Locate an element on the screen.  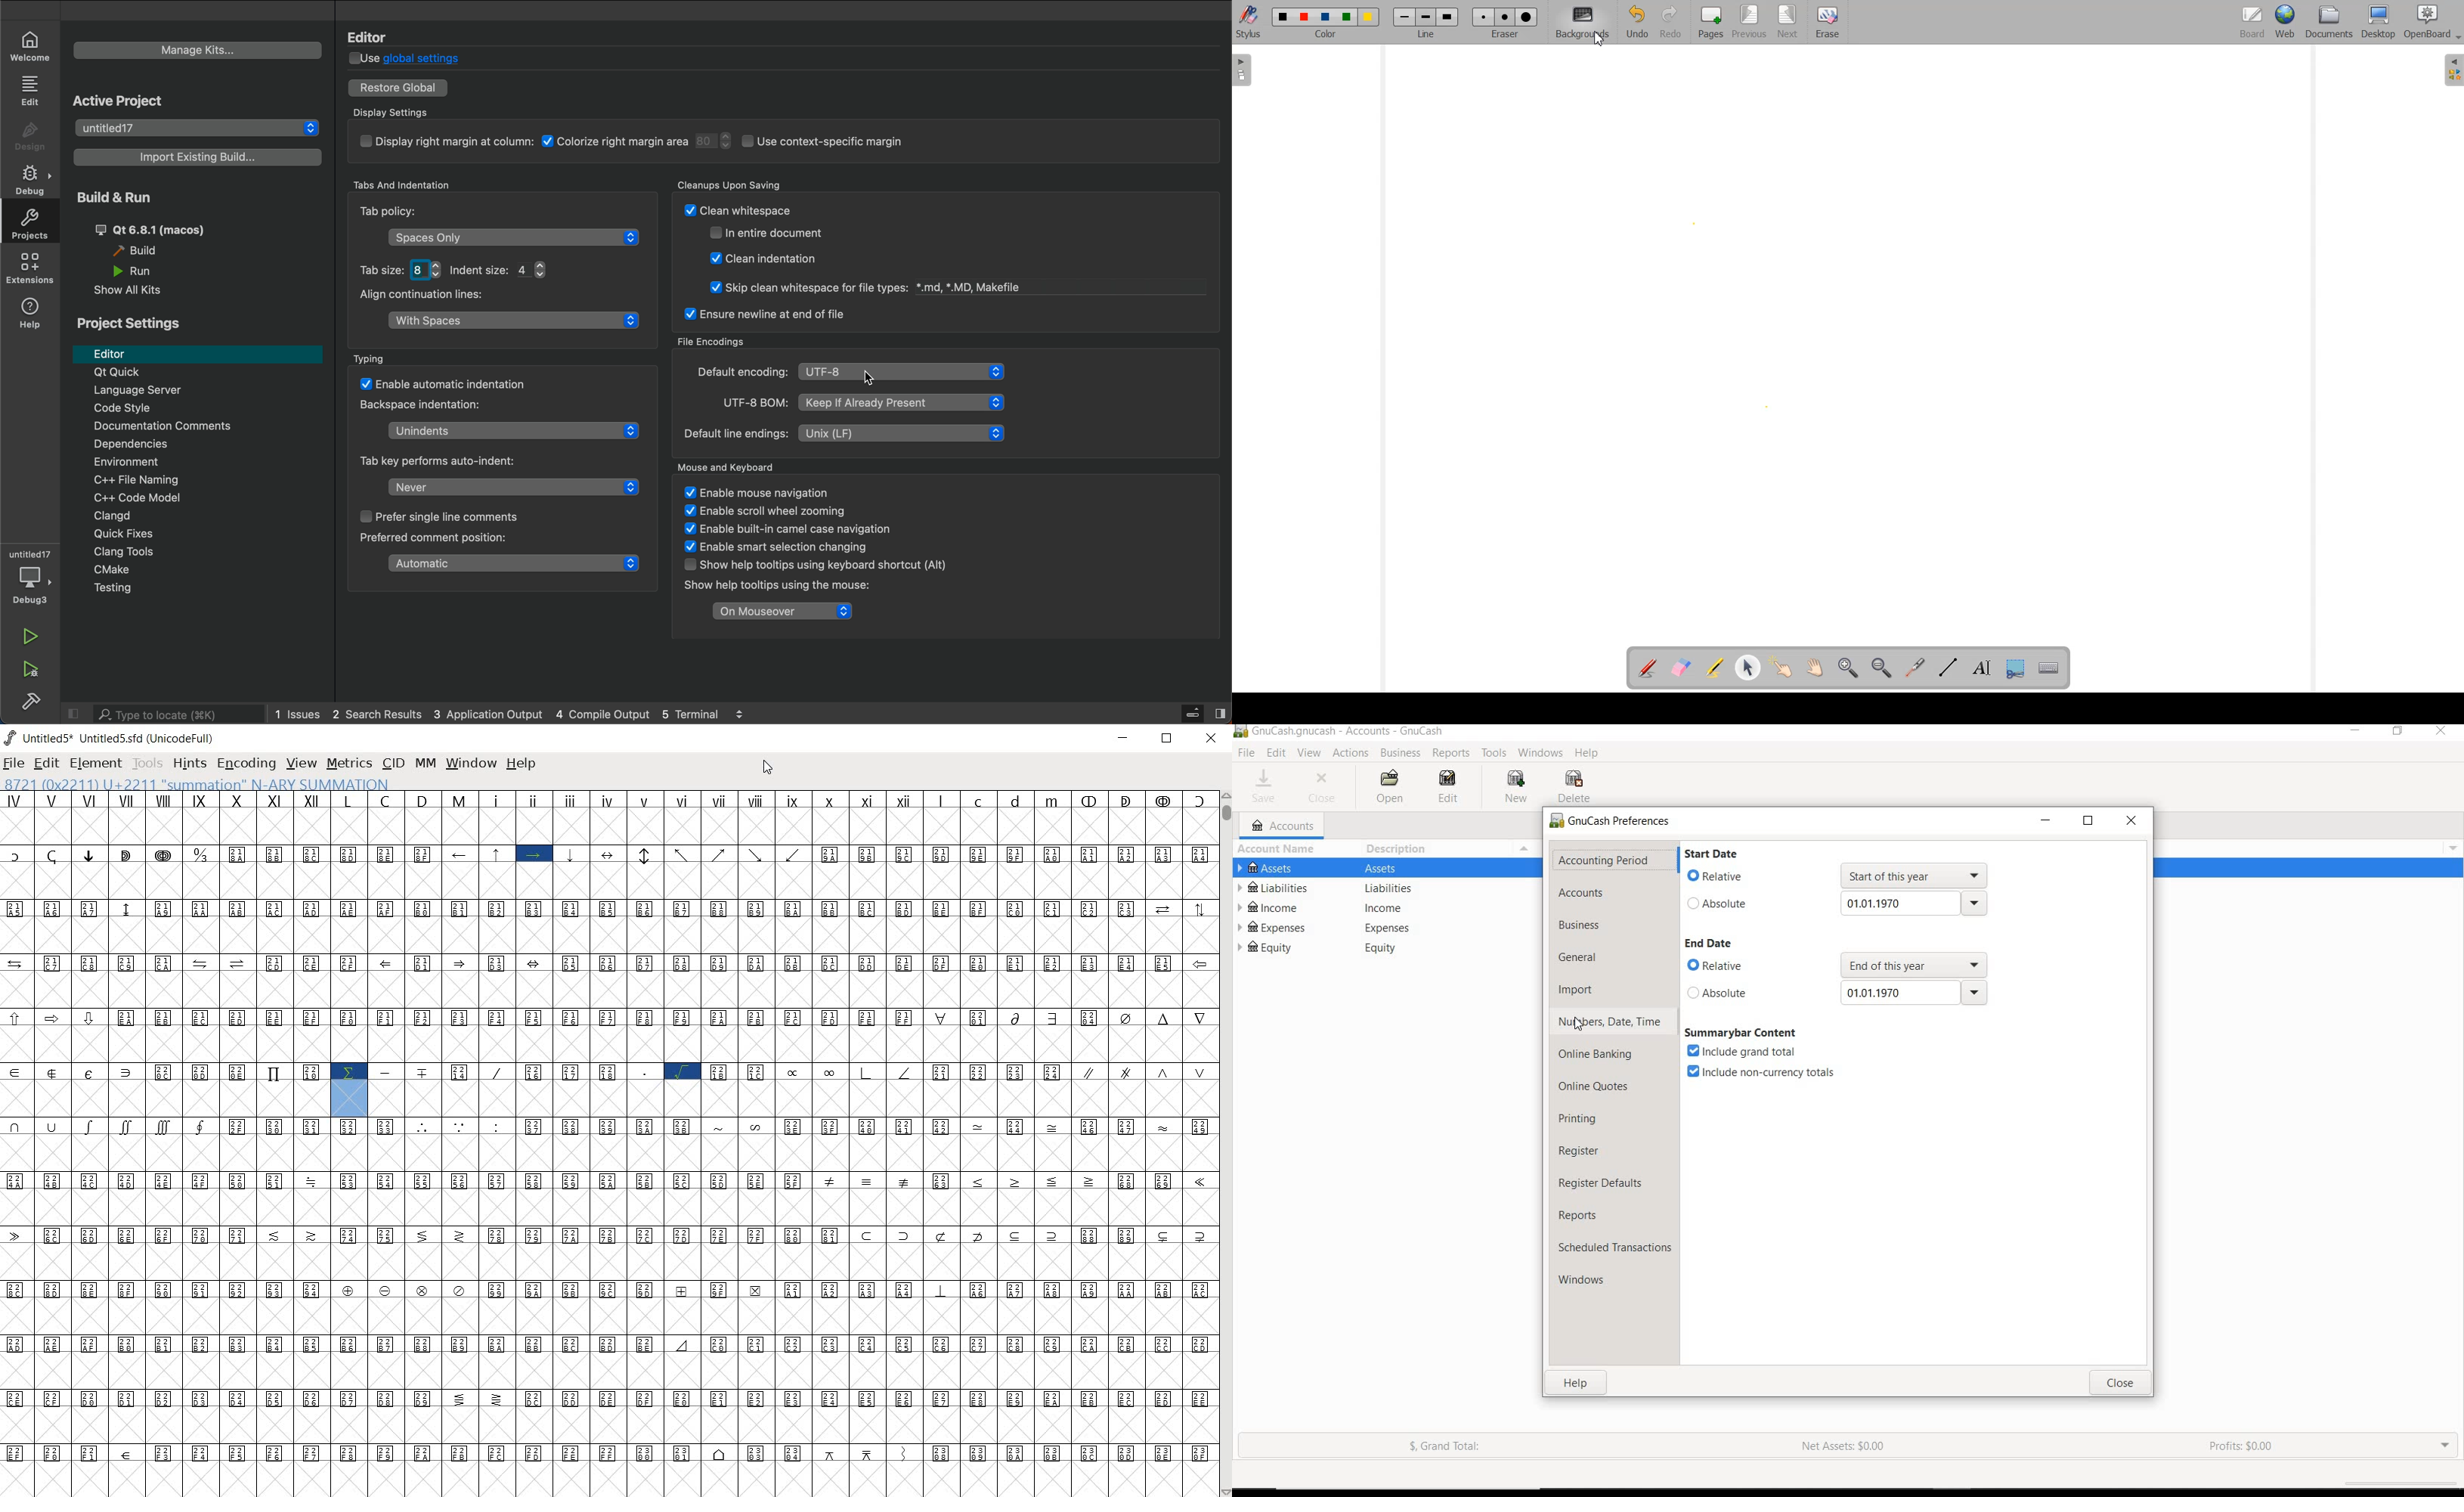
help is located at coordinates (1578, 1383).